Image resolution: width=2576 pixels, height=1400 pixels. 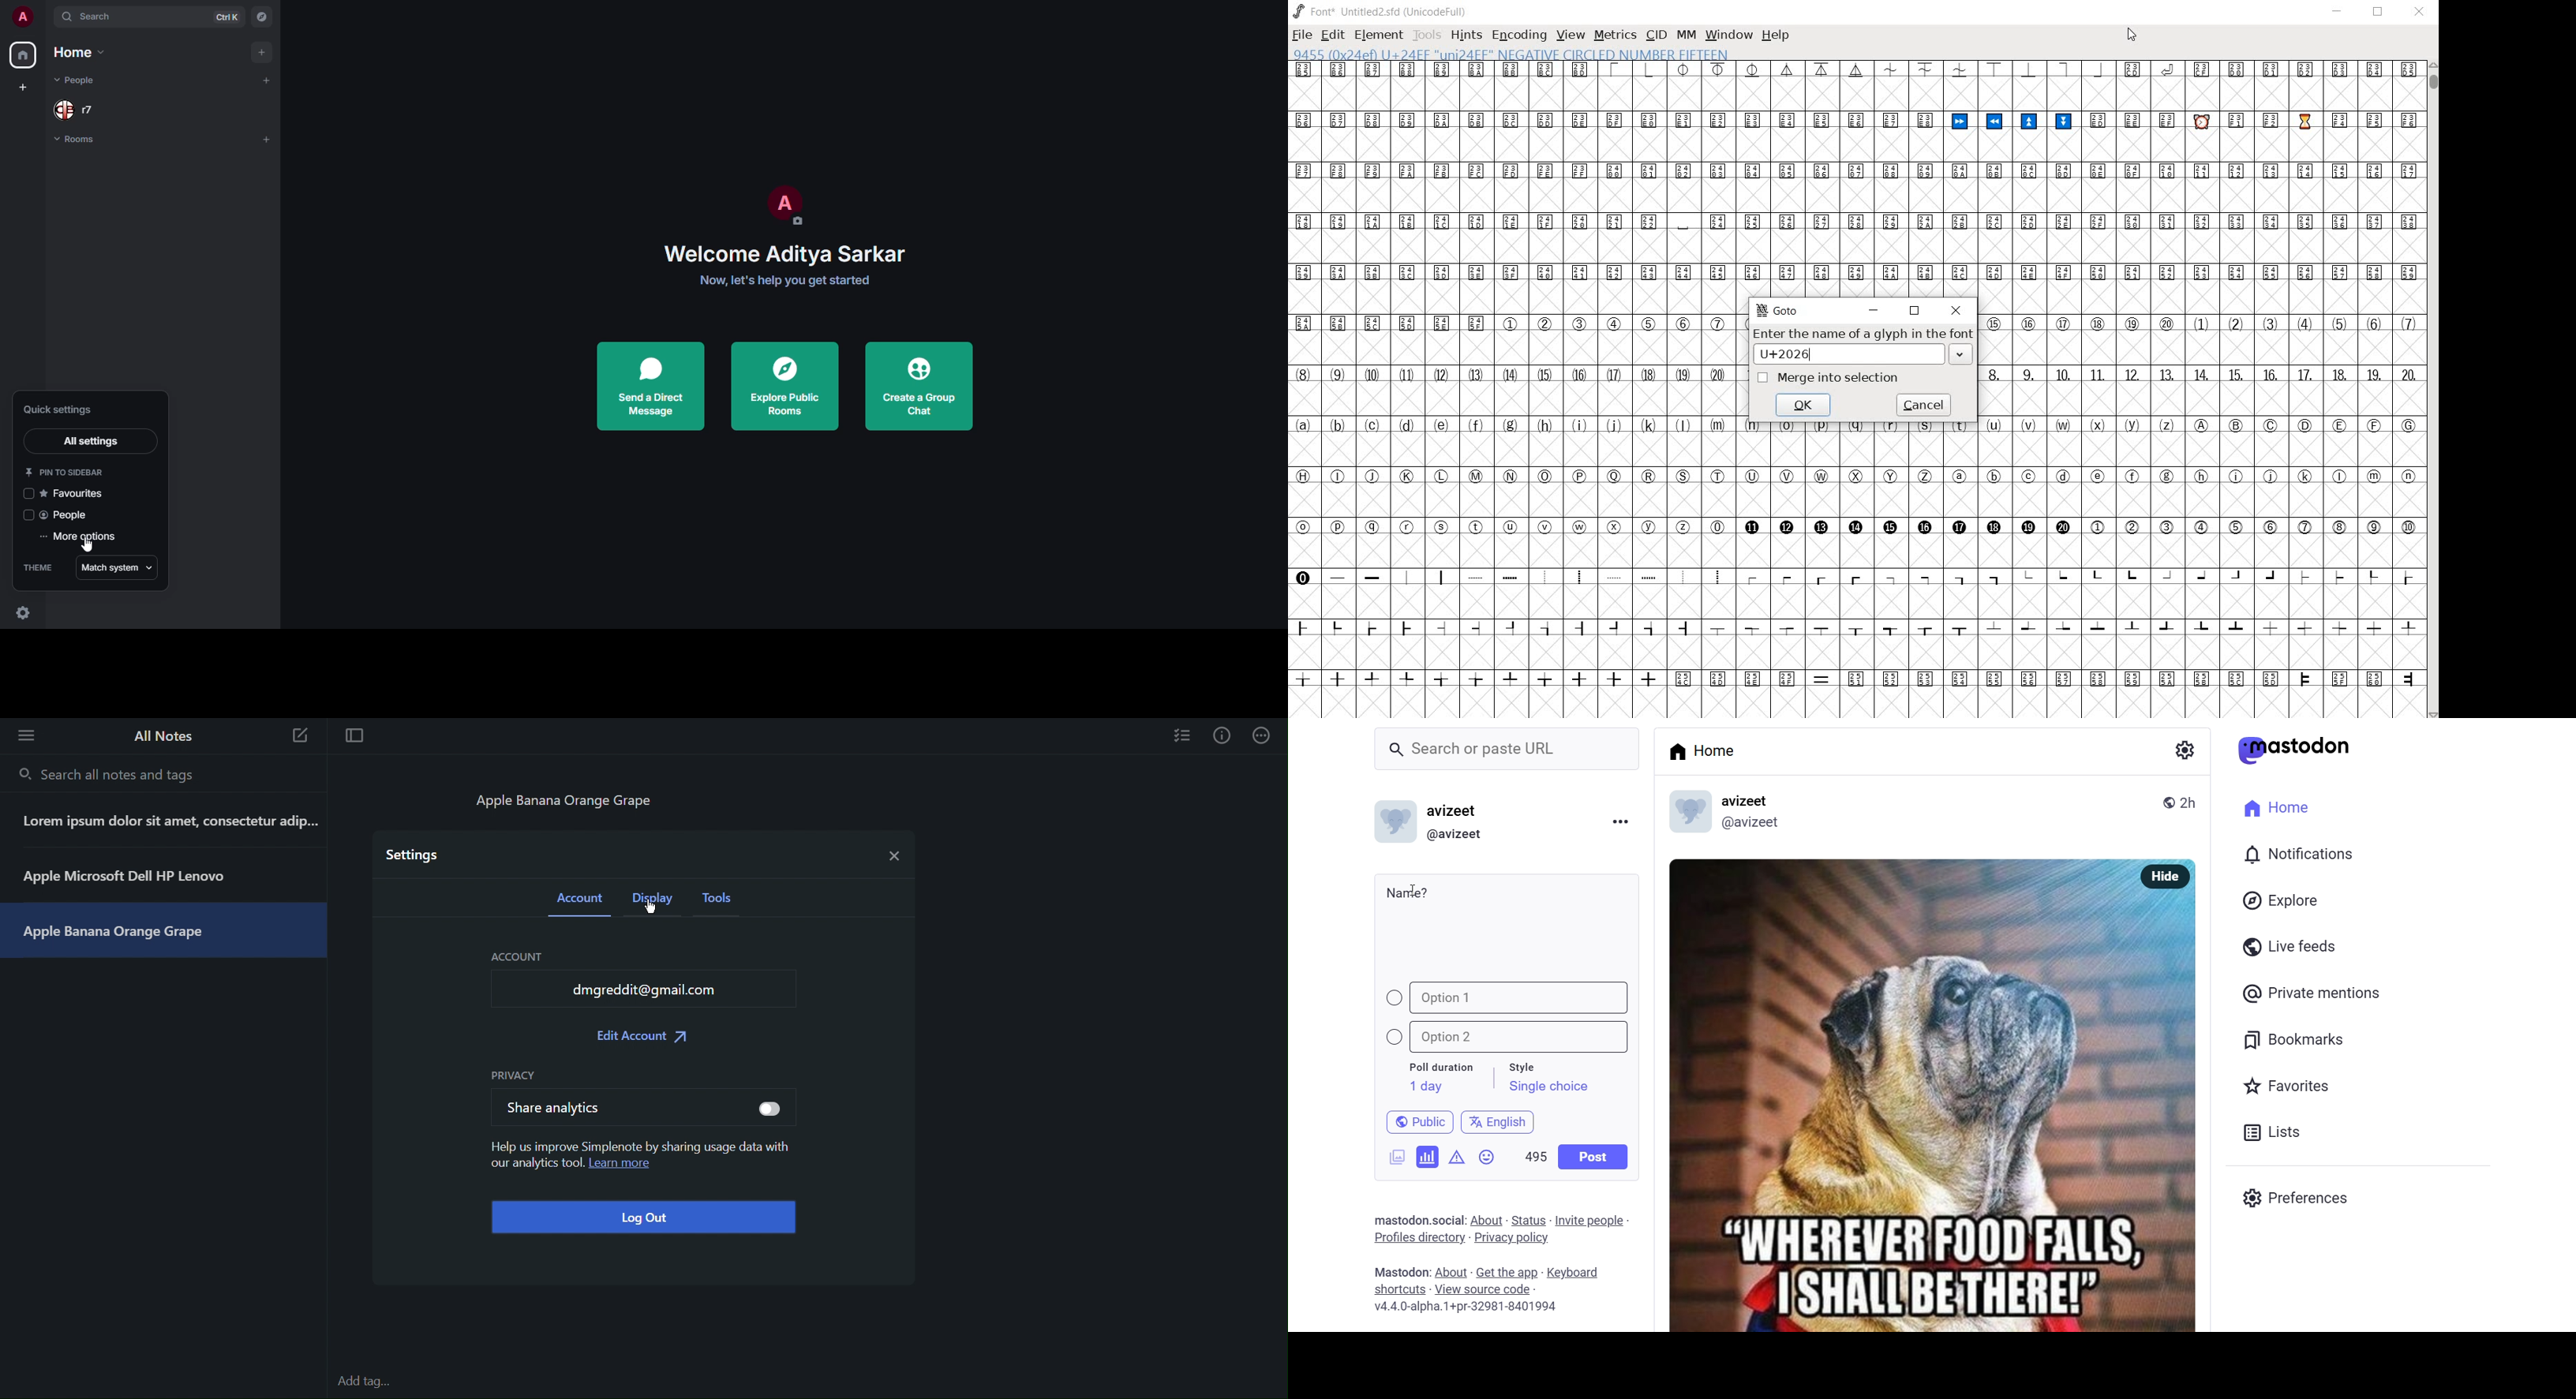 I want to click on RESTORE, so click(x=2379, y=12).